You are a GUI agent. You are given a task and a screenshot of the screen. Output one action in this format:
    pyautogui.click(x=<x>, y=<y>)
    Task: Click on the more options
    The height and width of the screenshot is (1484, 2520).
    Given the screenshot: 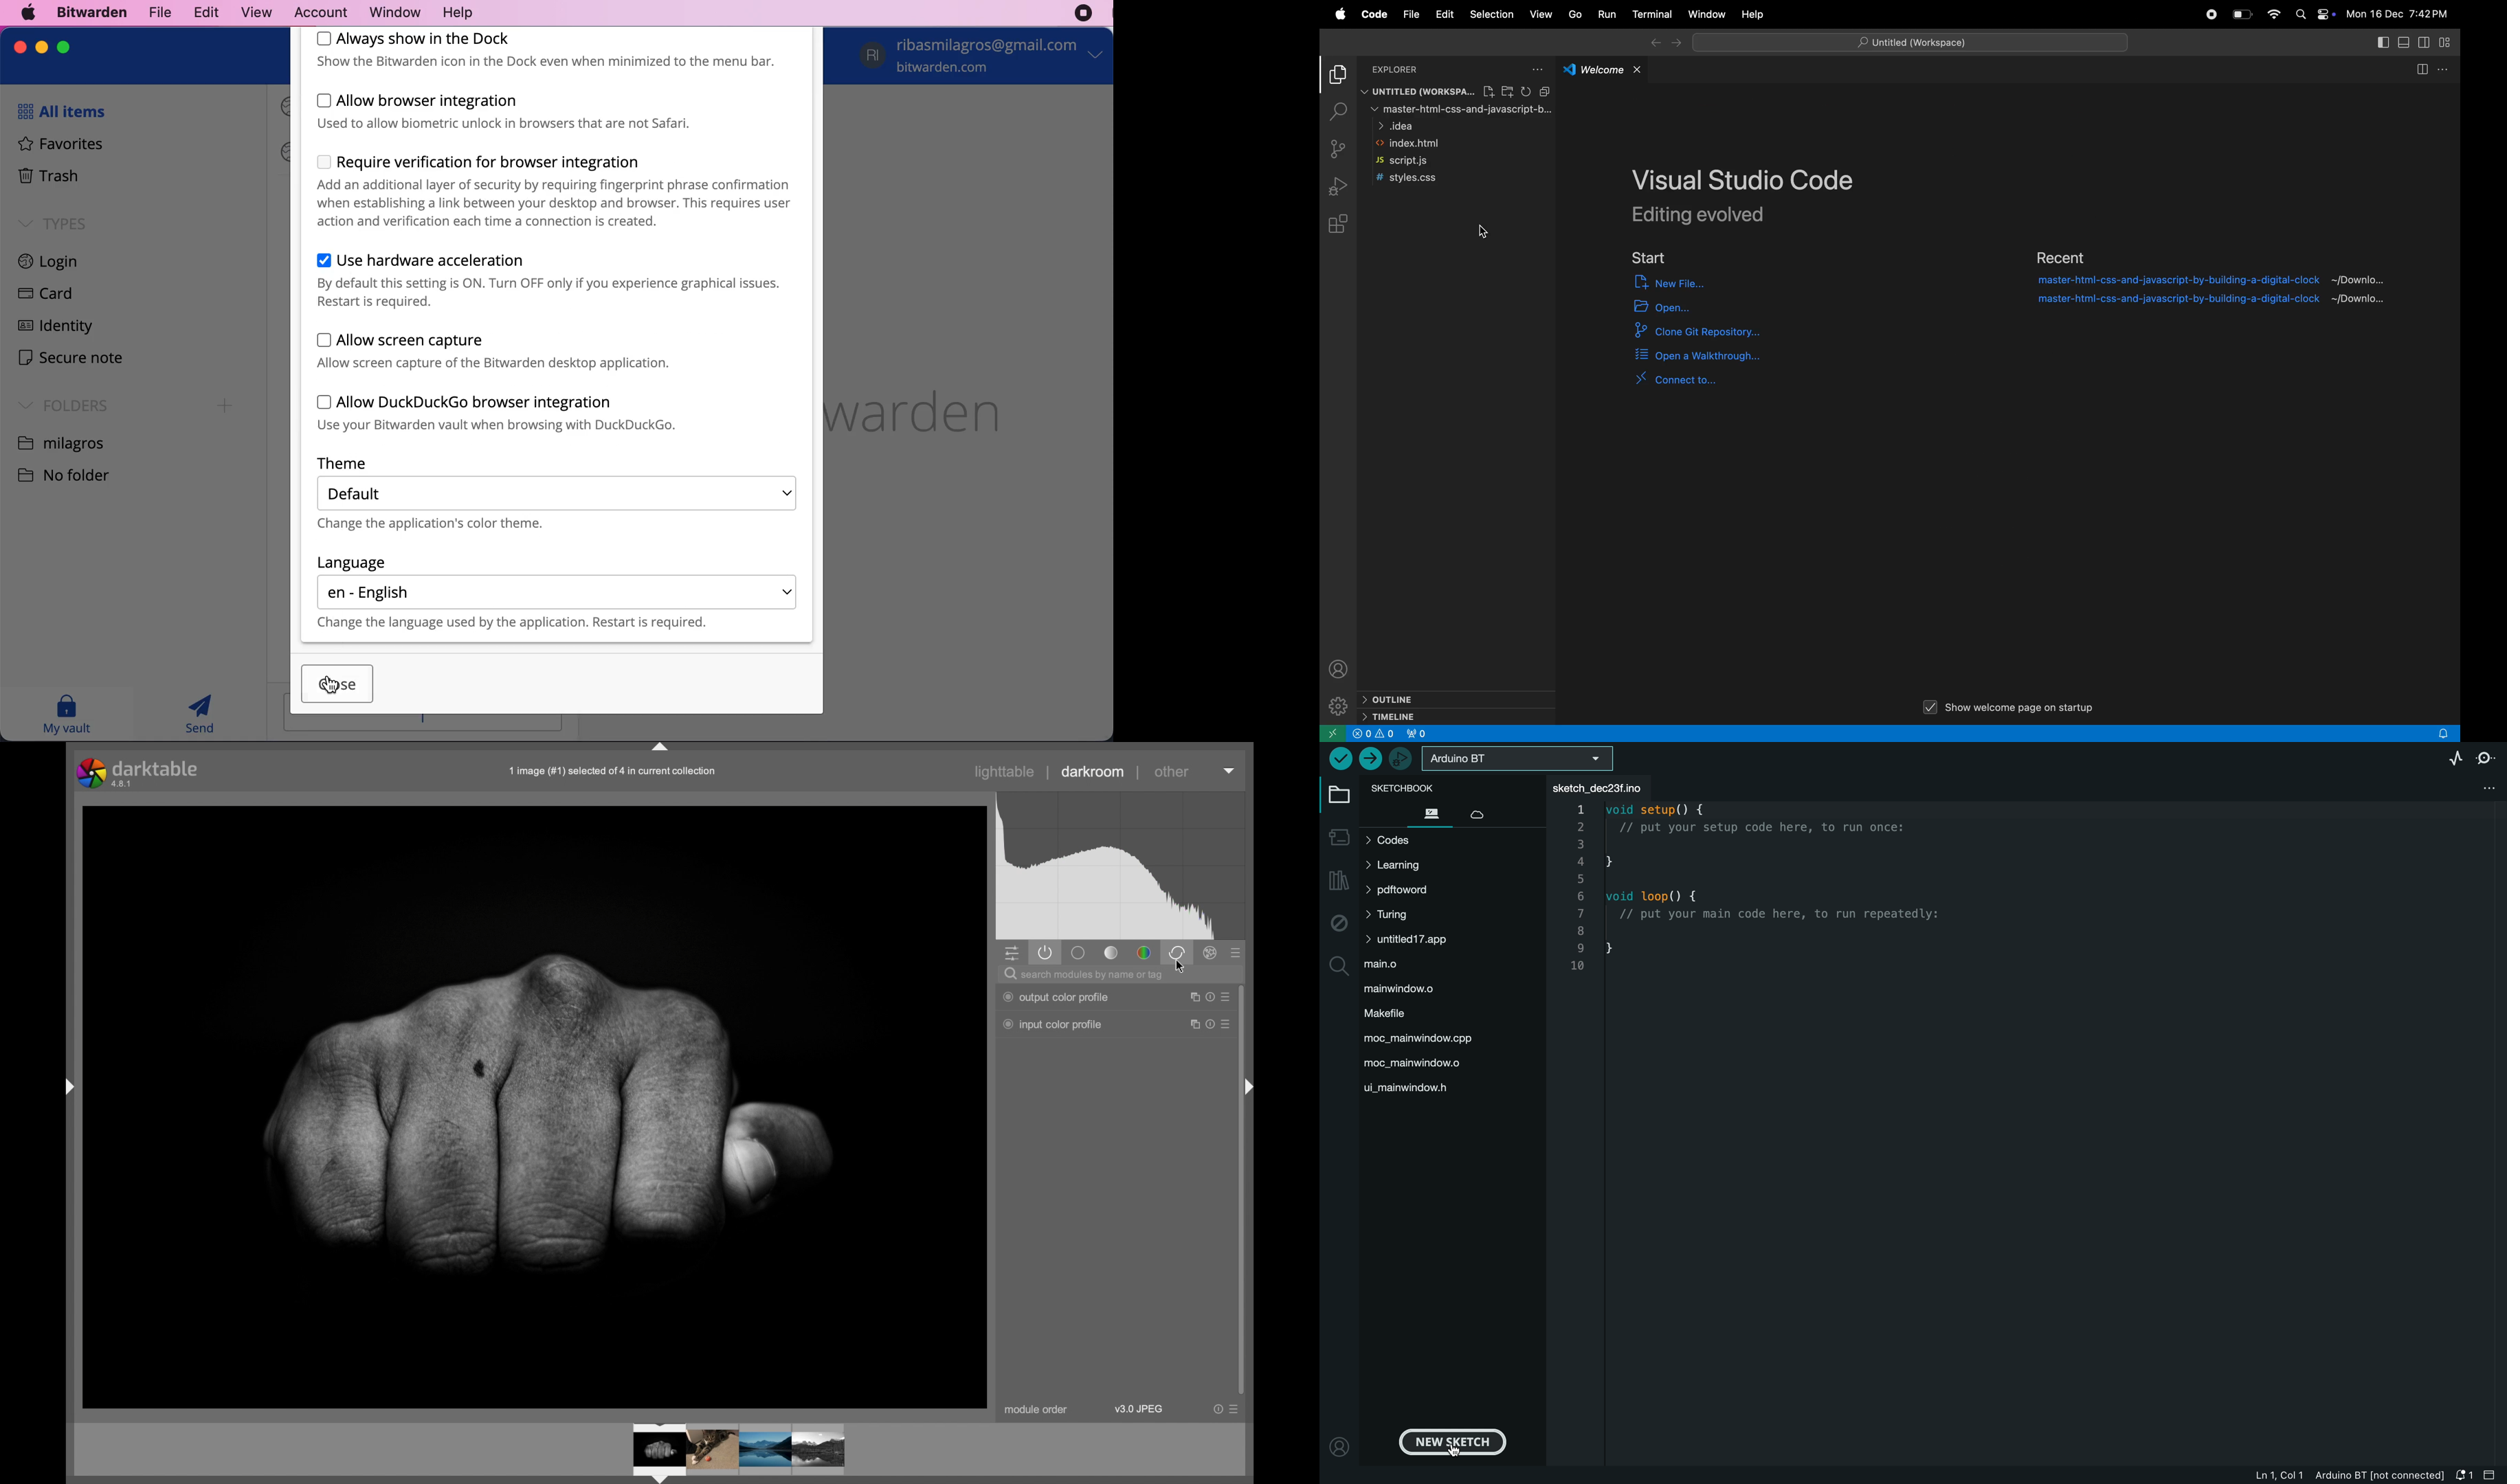 What is the action you would take?
    pyautogui.click(x=1227, y=1026)
    